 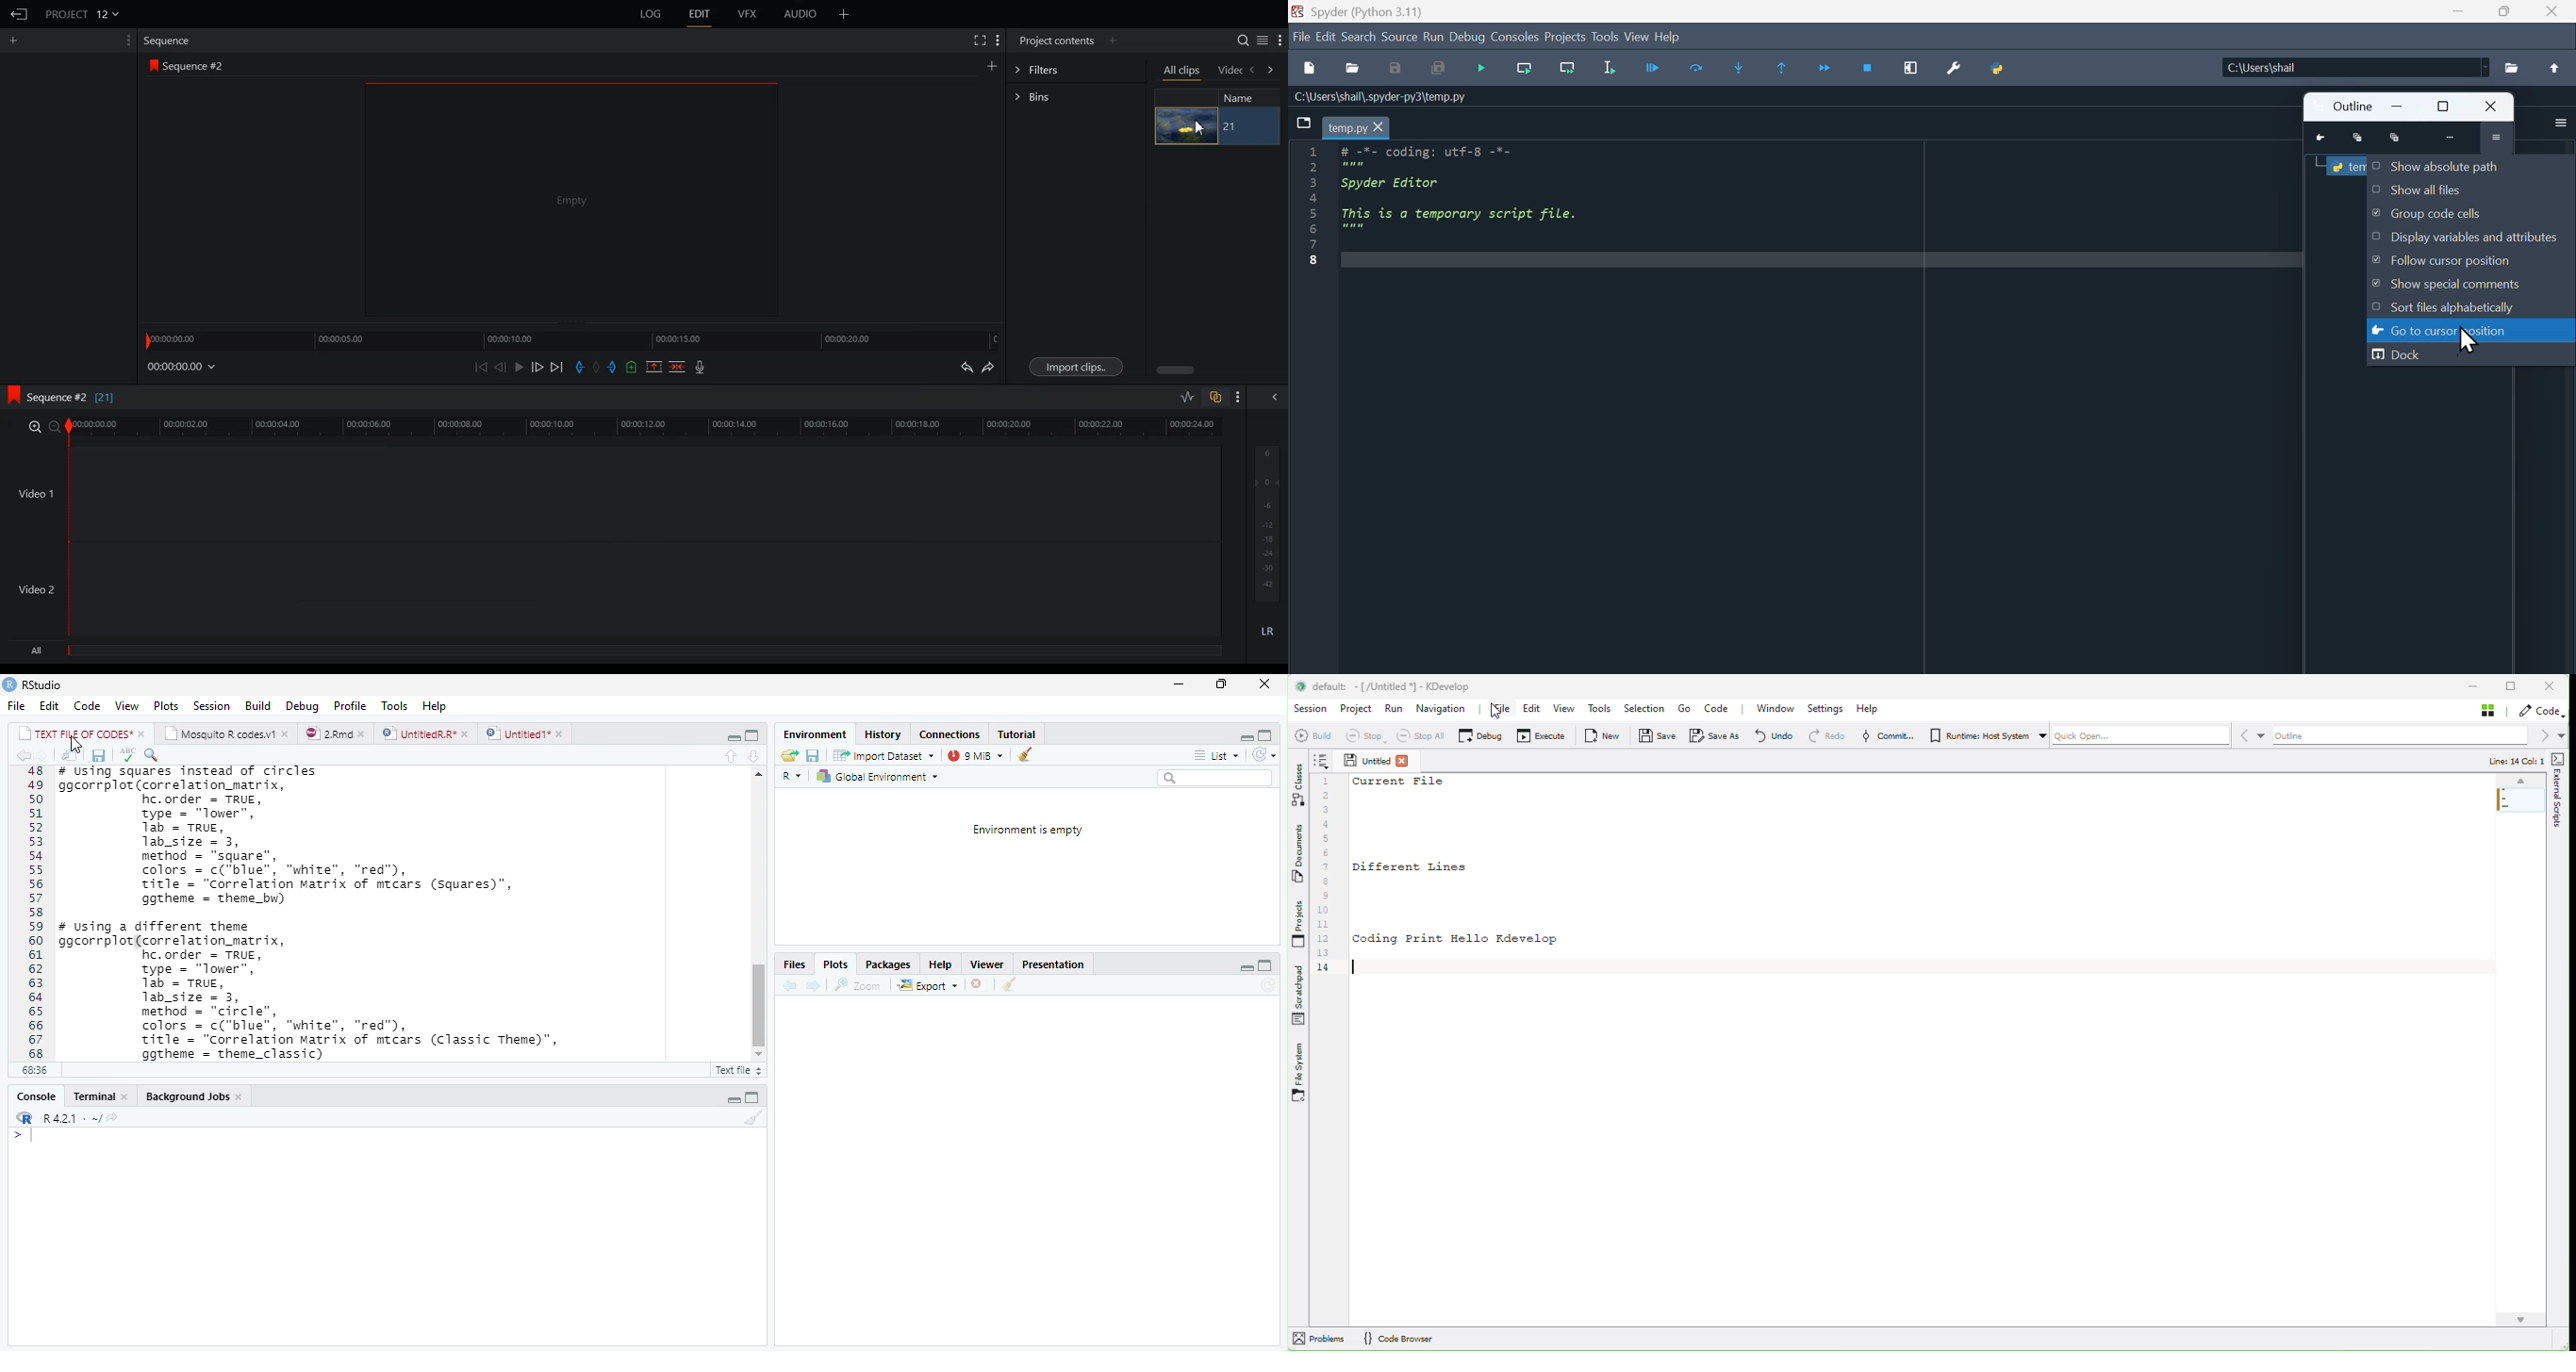 What do you see at coordinates (617, 653) in the screenshot?
I see `All` at bounding box center [617, 653].